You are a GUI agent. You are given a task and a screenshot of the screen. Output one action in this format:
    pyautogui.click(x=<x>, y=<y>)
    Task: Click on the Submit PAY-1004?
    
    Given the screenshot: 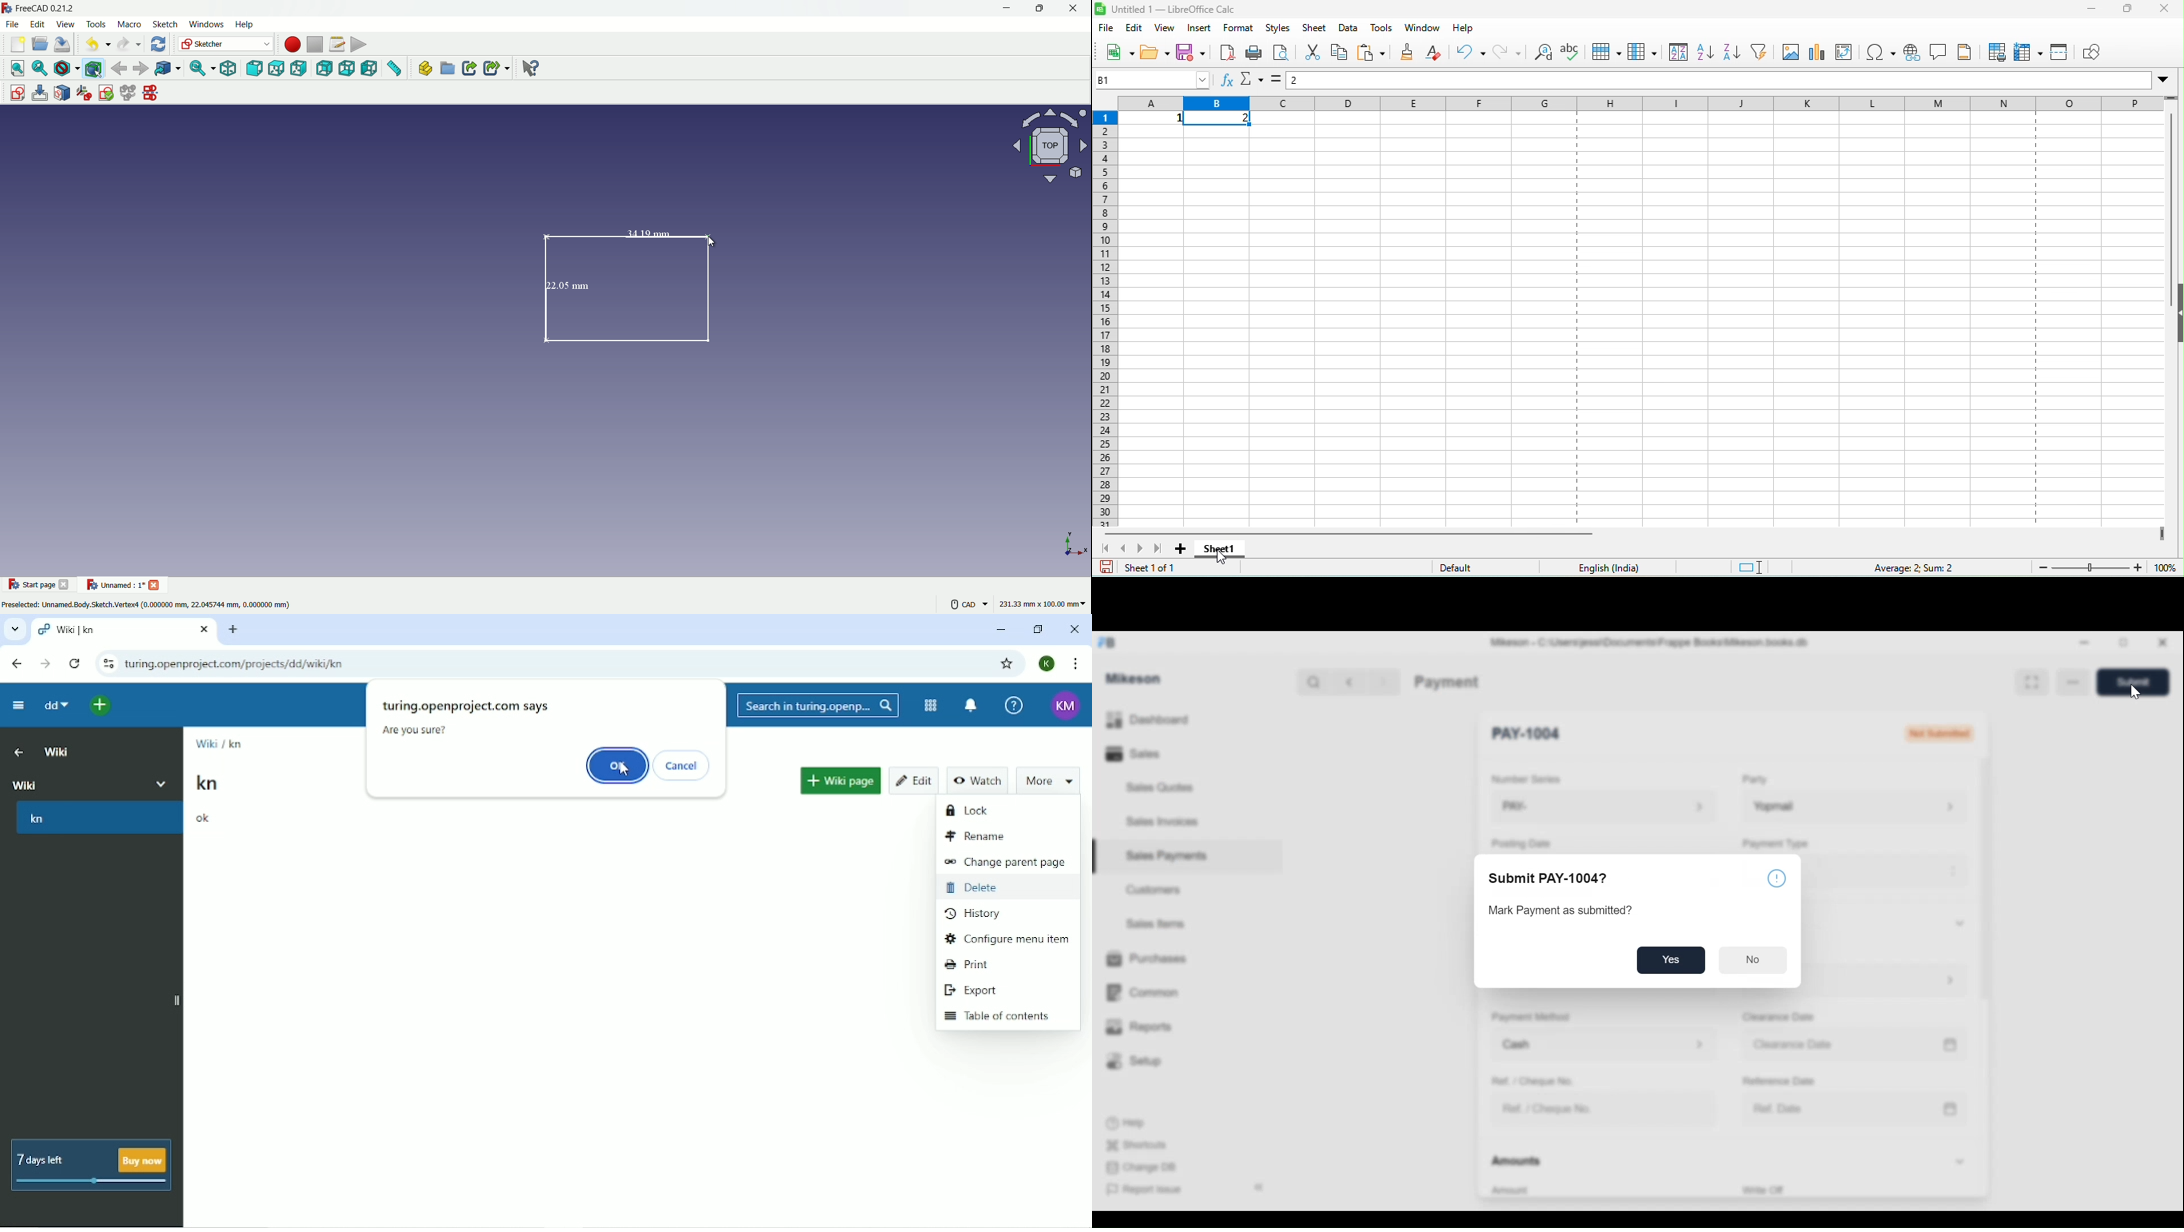 What is the action you would take?
    pyautogui.click(x=1565, y=880)
    